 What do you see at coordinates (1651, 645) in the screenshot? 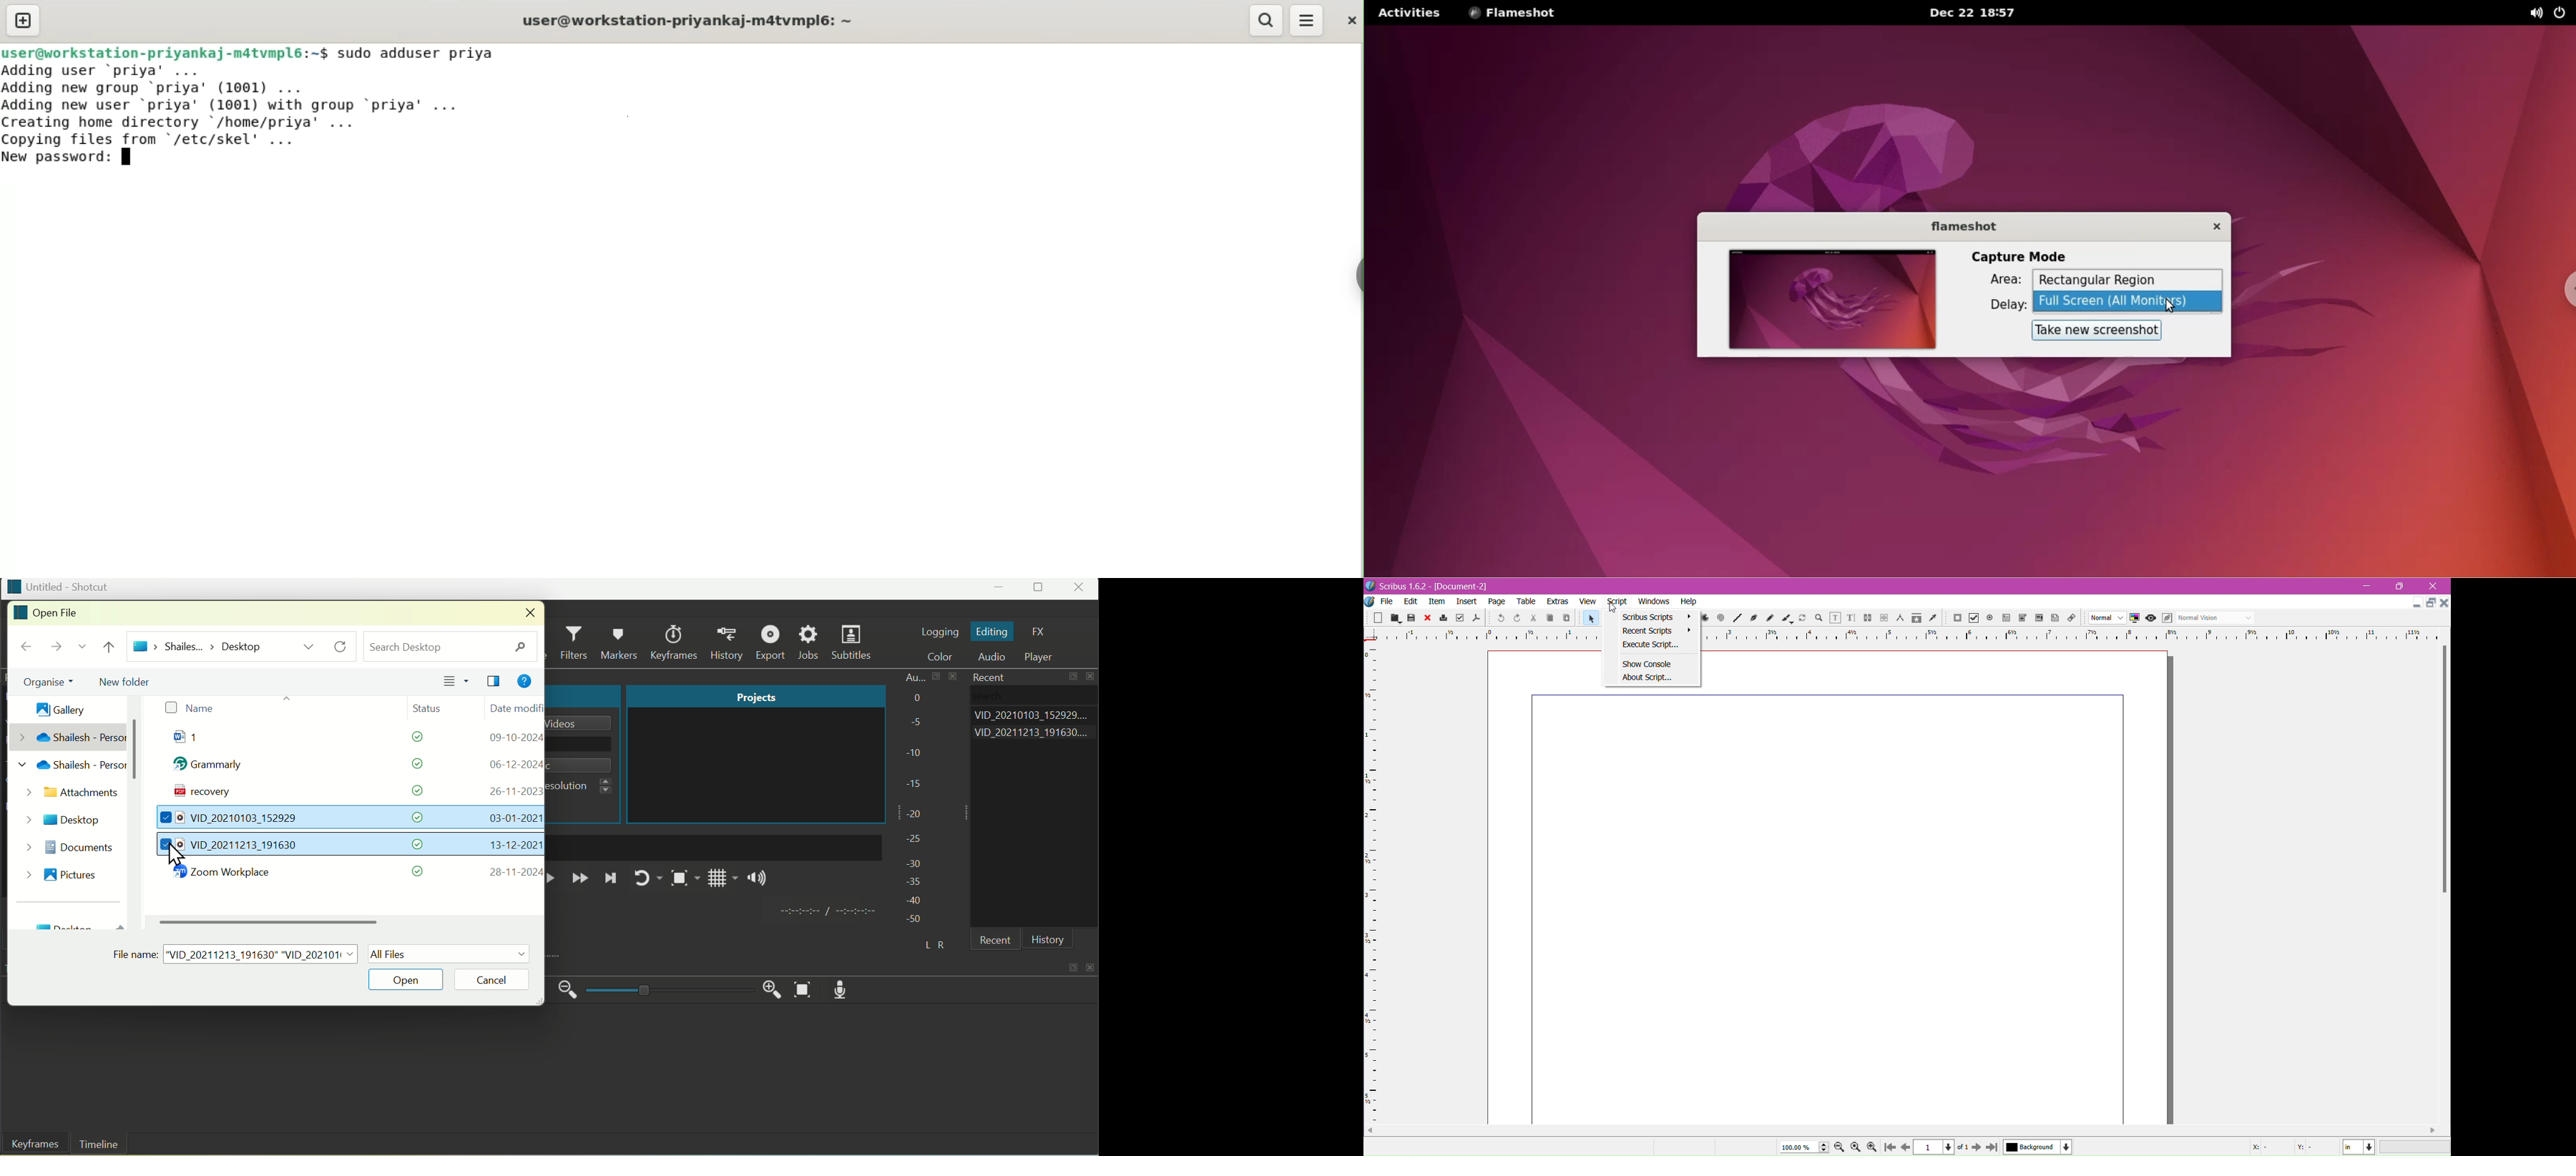
I see `Execute Script` at bounding box center [1651, 645].